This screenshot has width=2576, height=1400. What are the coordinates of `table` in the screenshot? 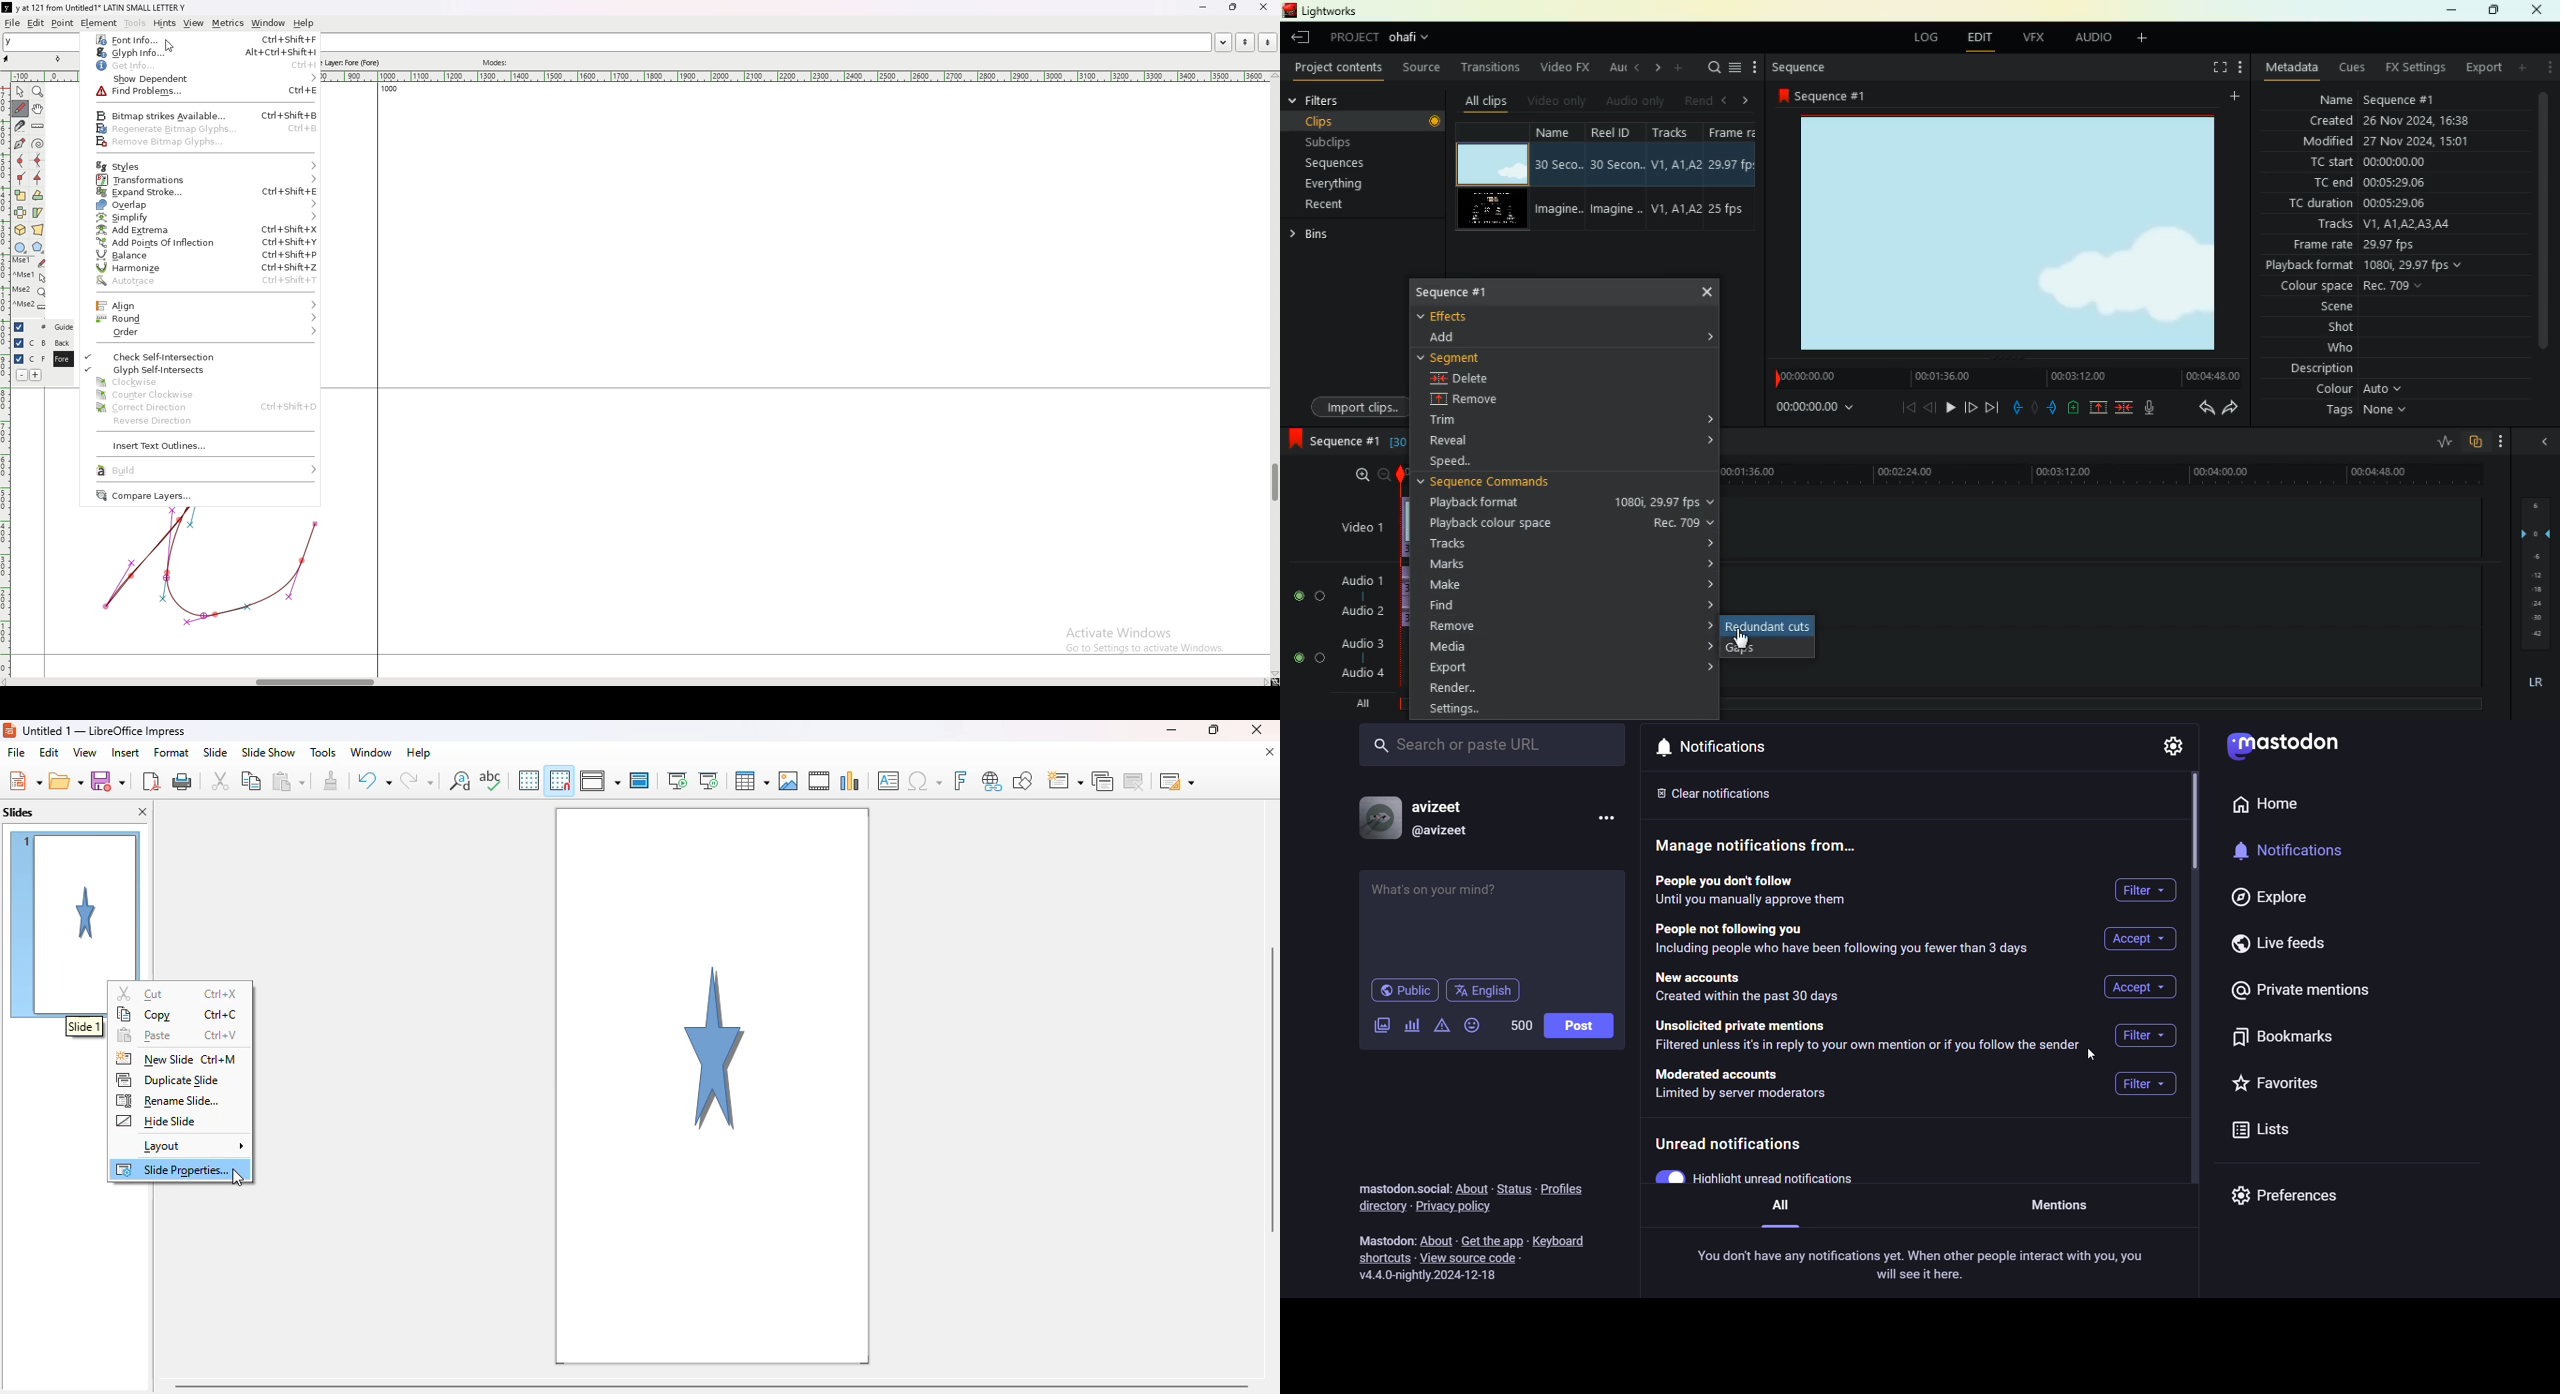 It's located at (752, 781).